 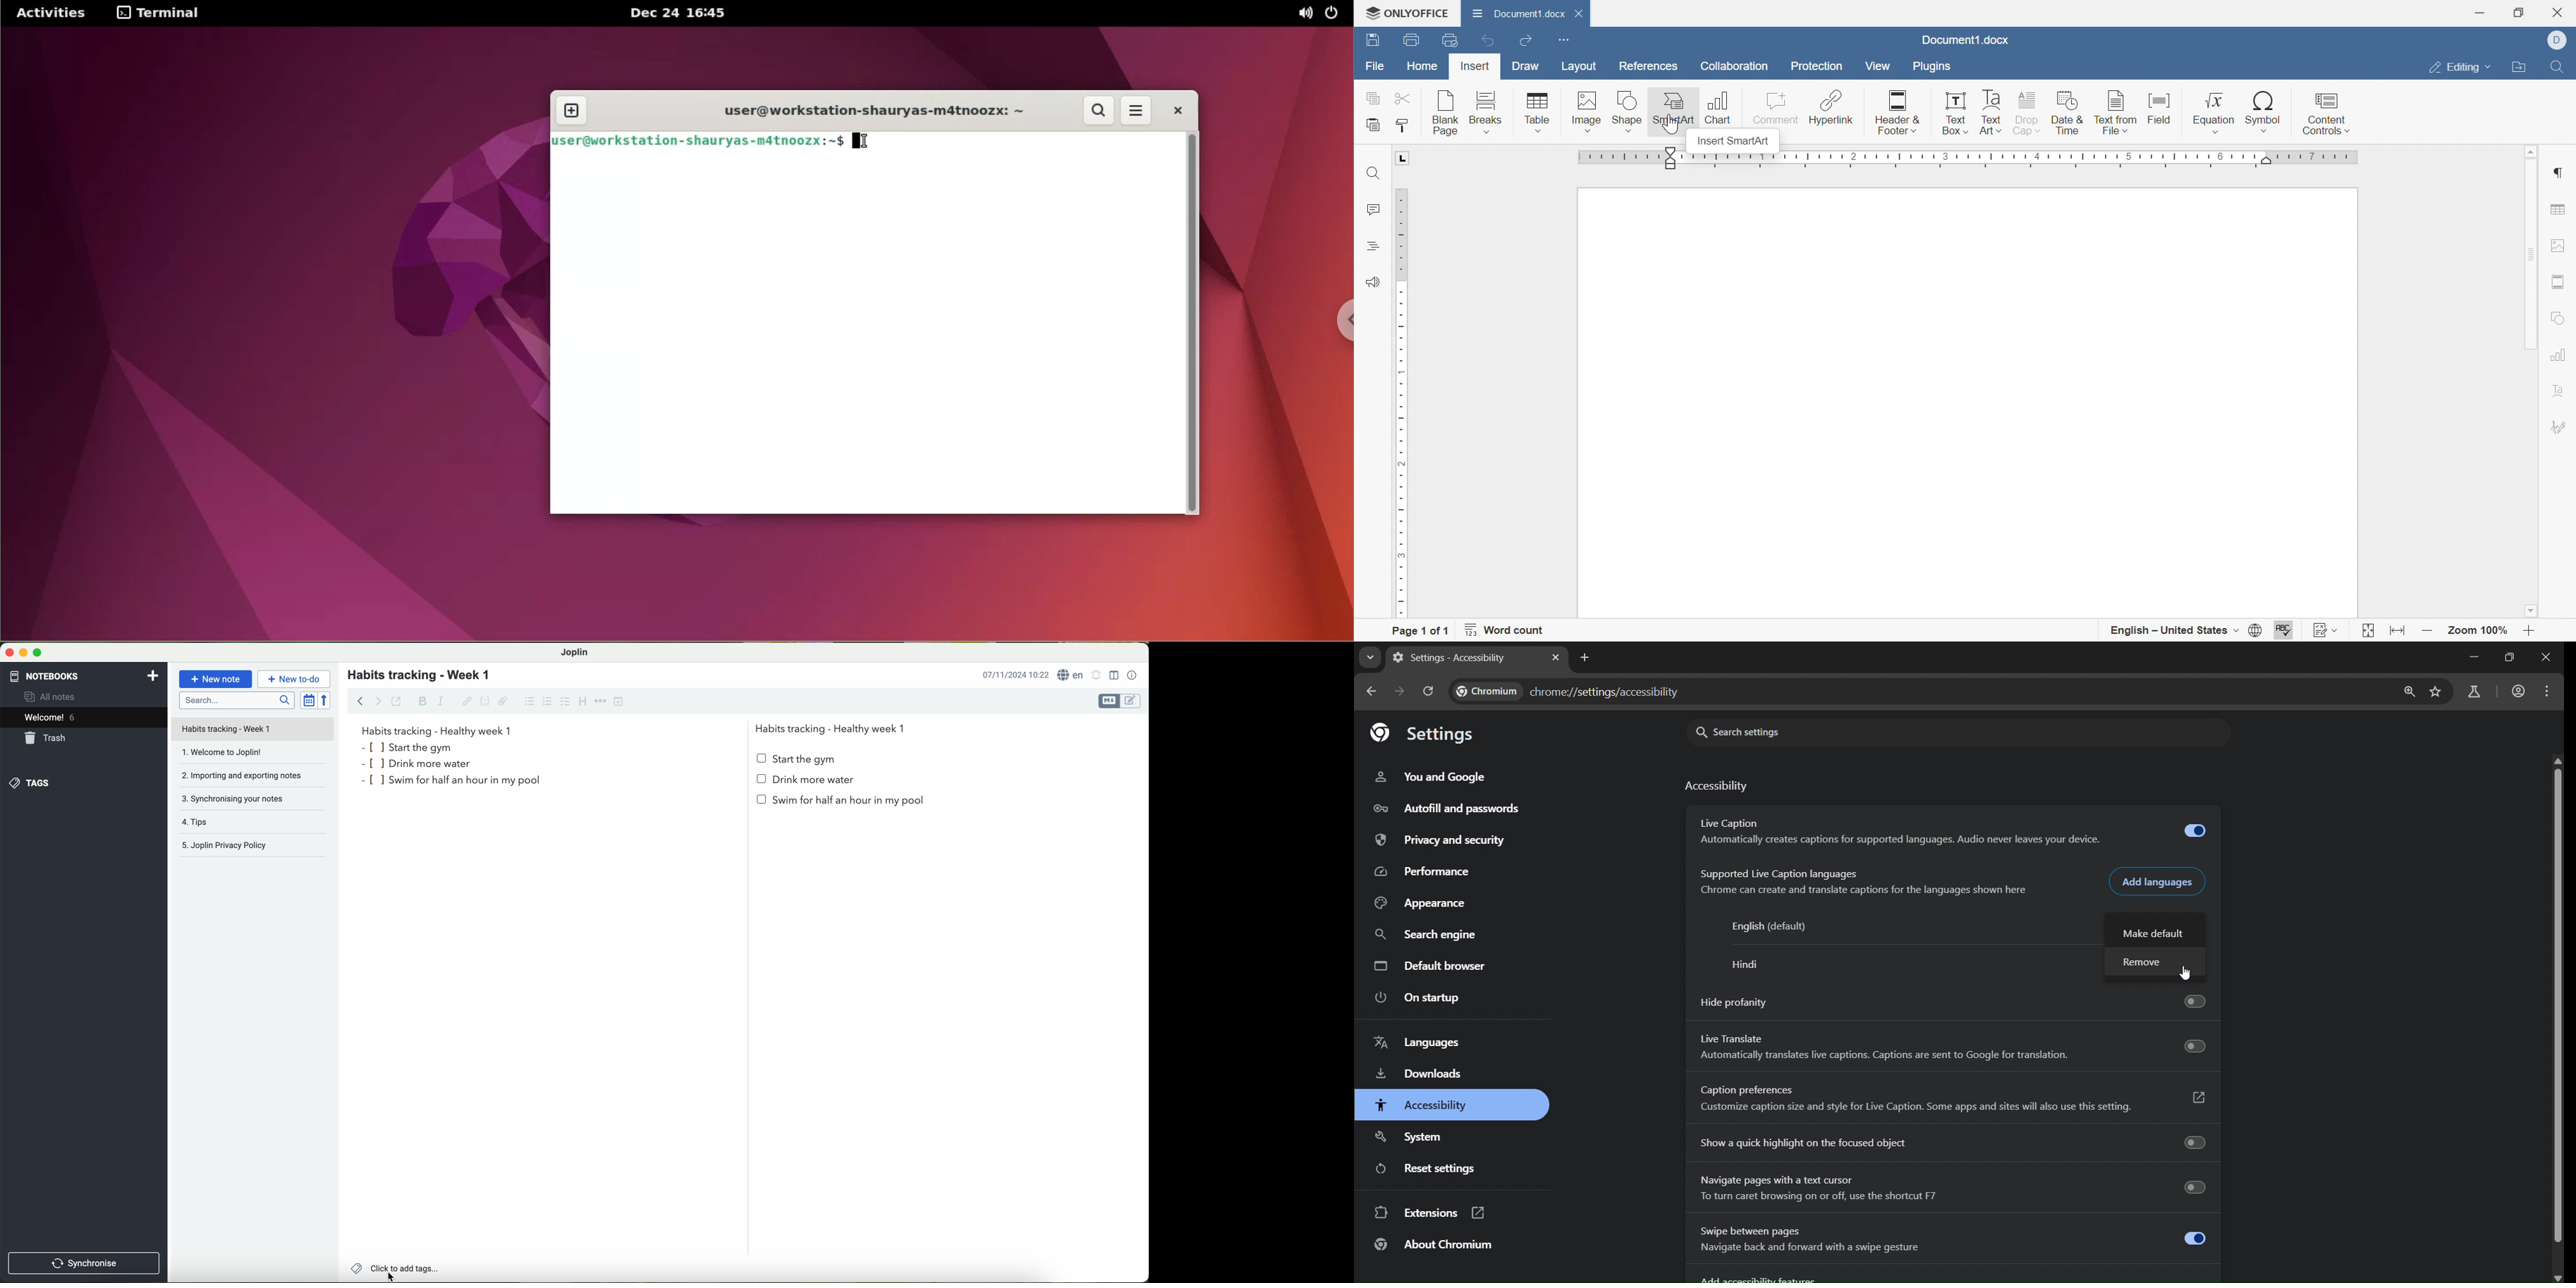 What do you see at coordinates (2436, 691) in the screenshot?
I see `bookmark page` at bounding box center [2436, 691].